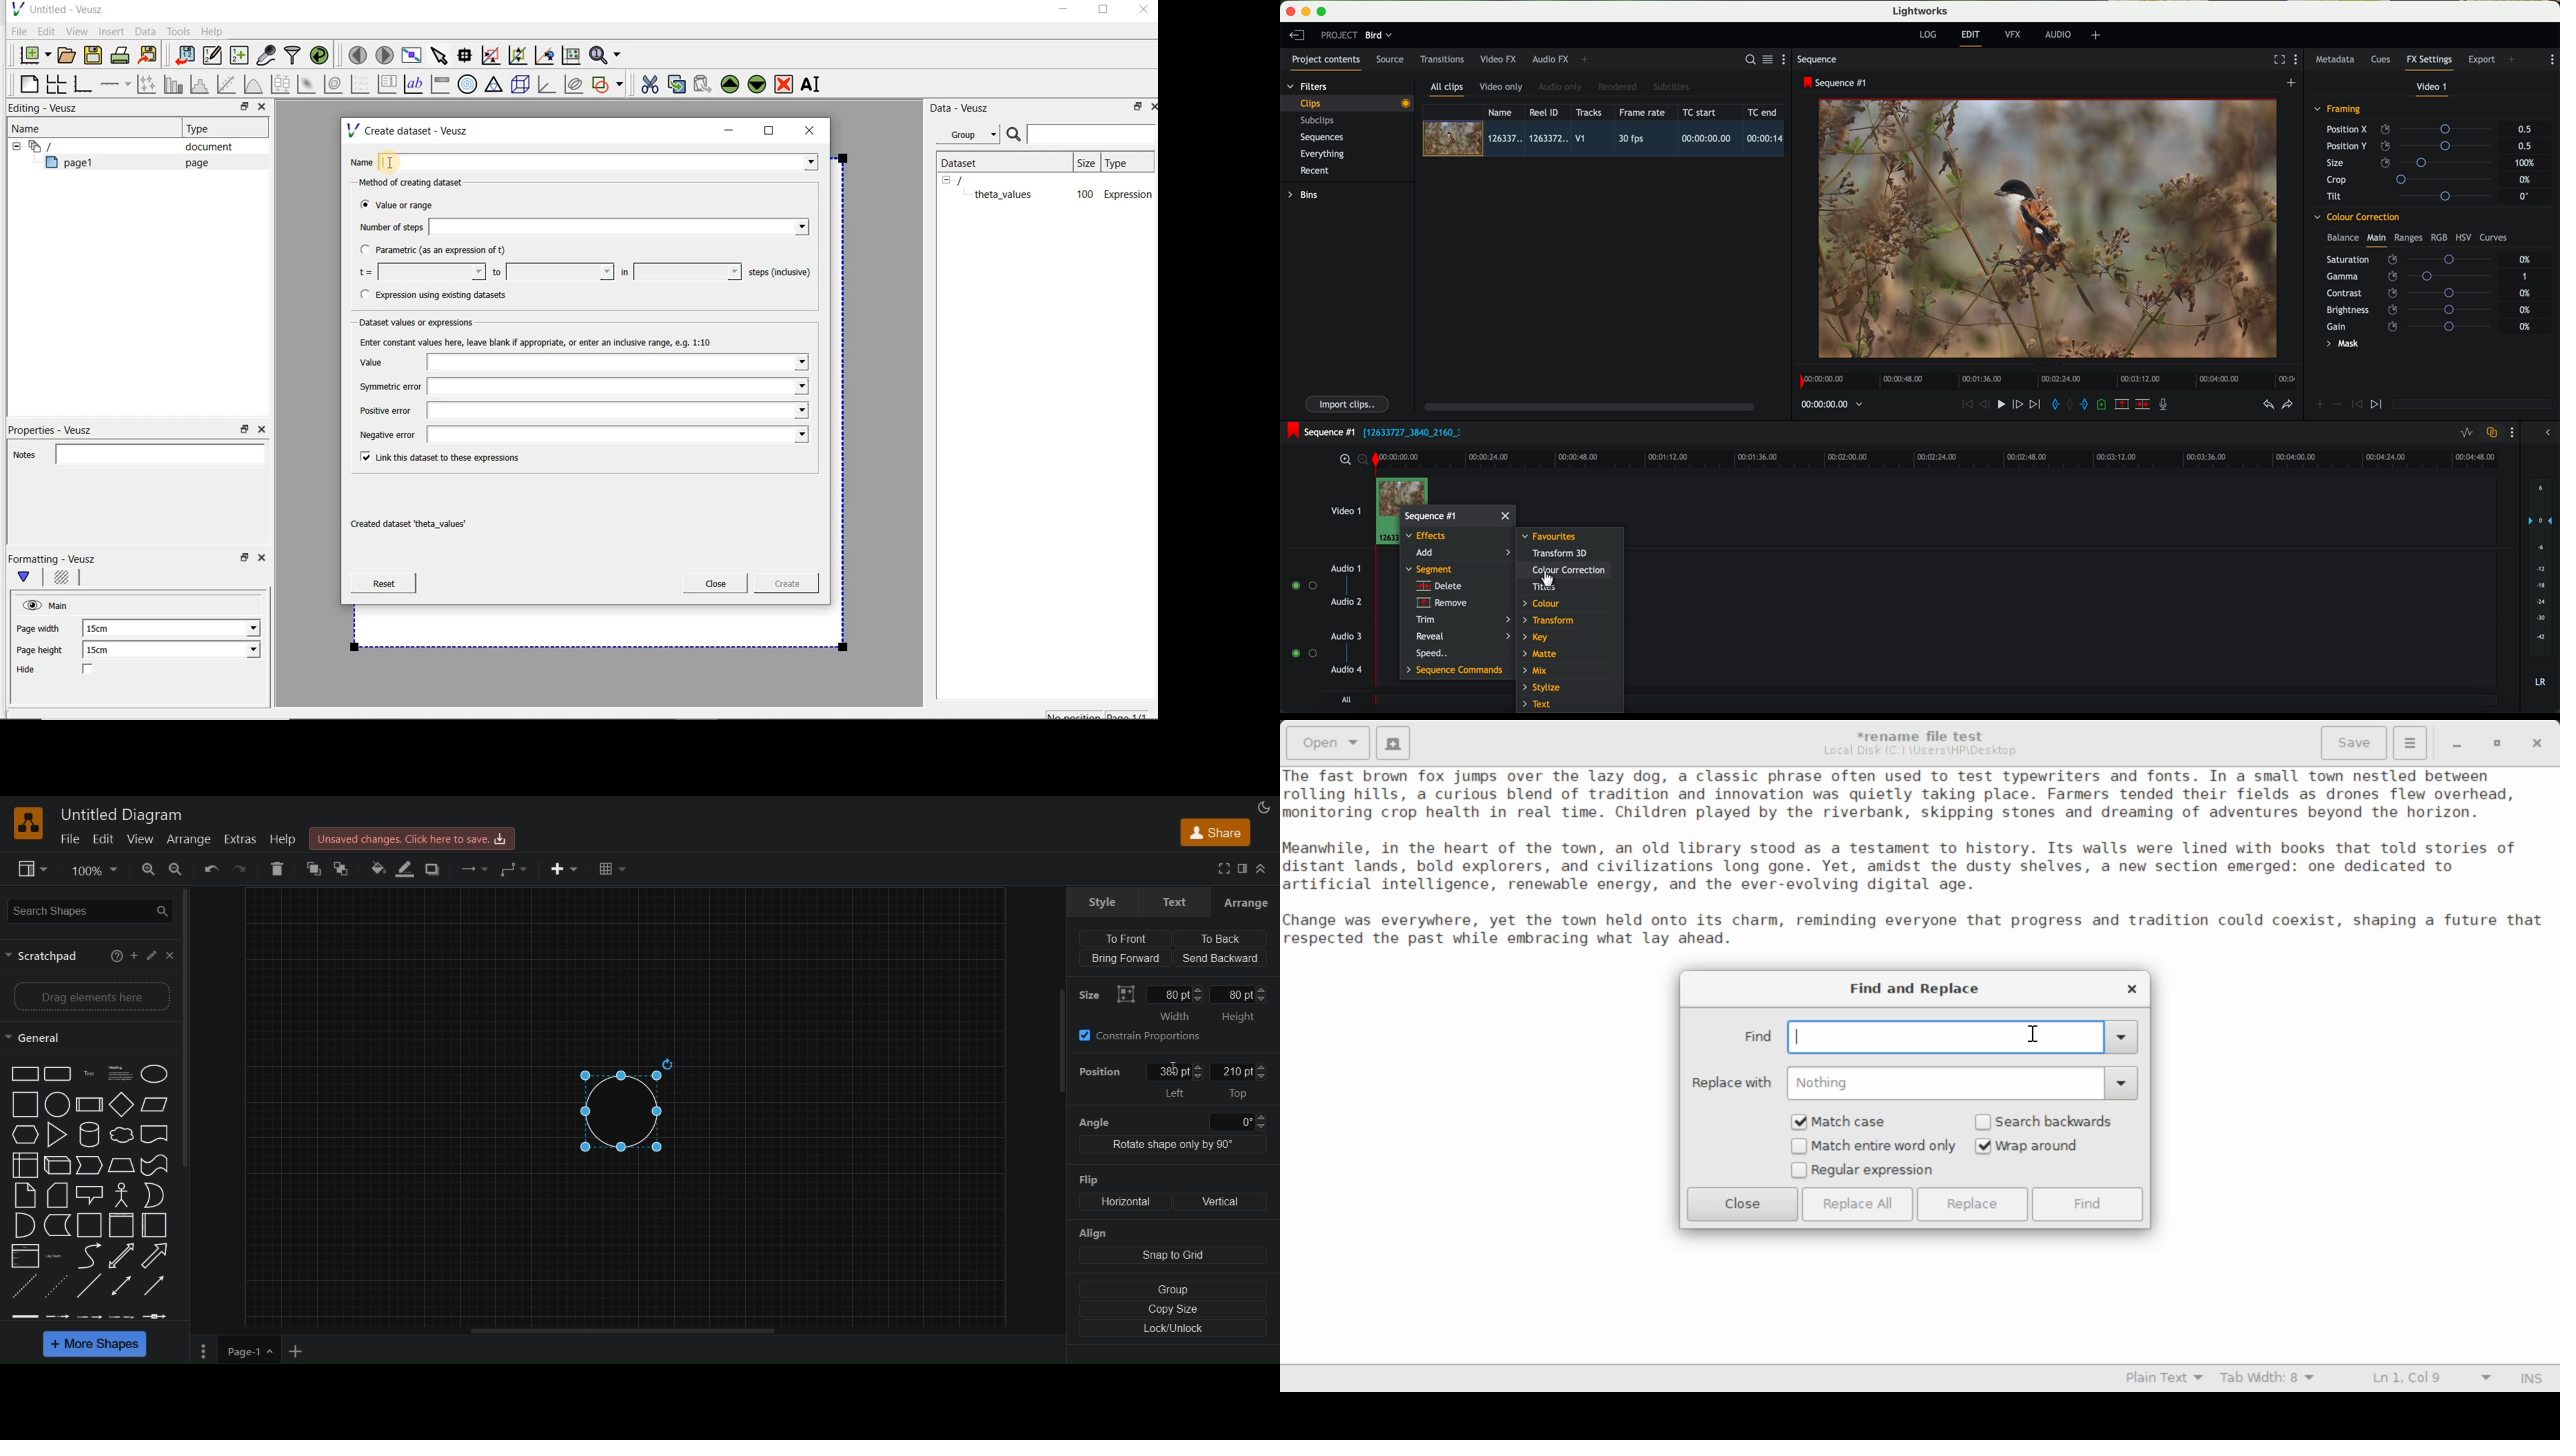 The image size is (2576, 1456). I want to click on view plot full screen, so click(410, 54).